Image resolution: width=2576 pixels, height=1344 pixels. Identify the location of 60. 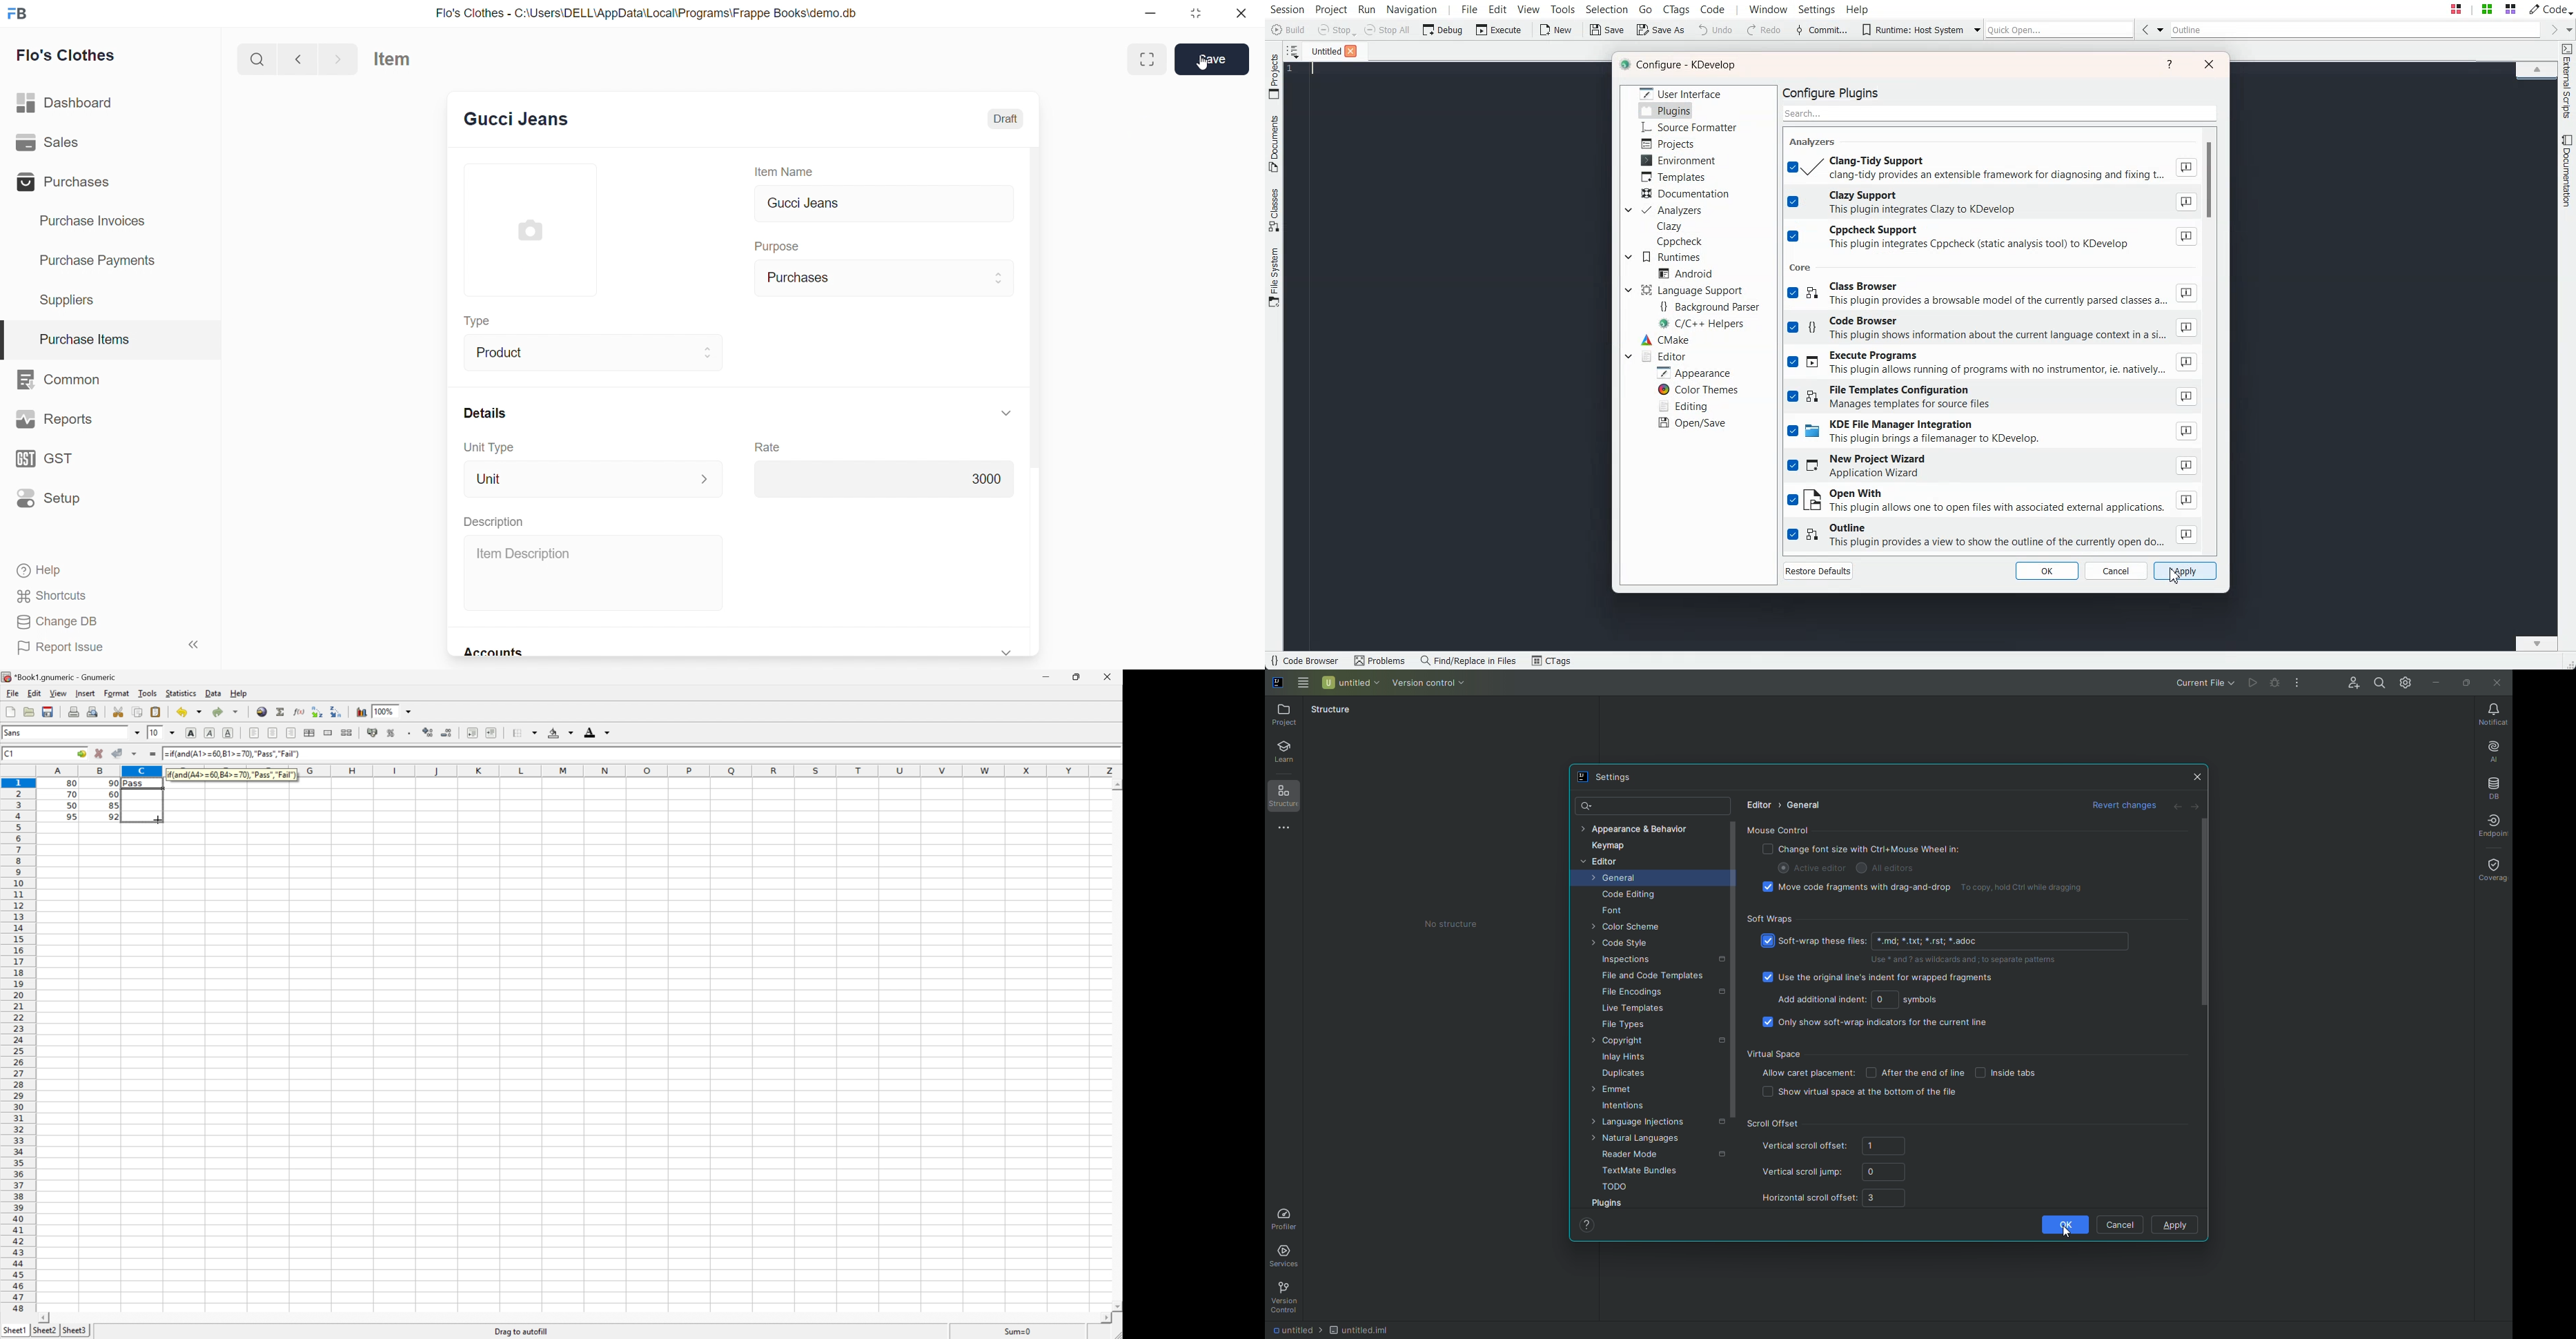
(113, 794).